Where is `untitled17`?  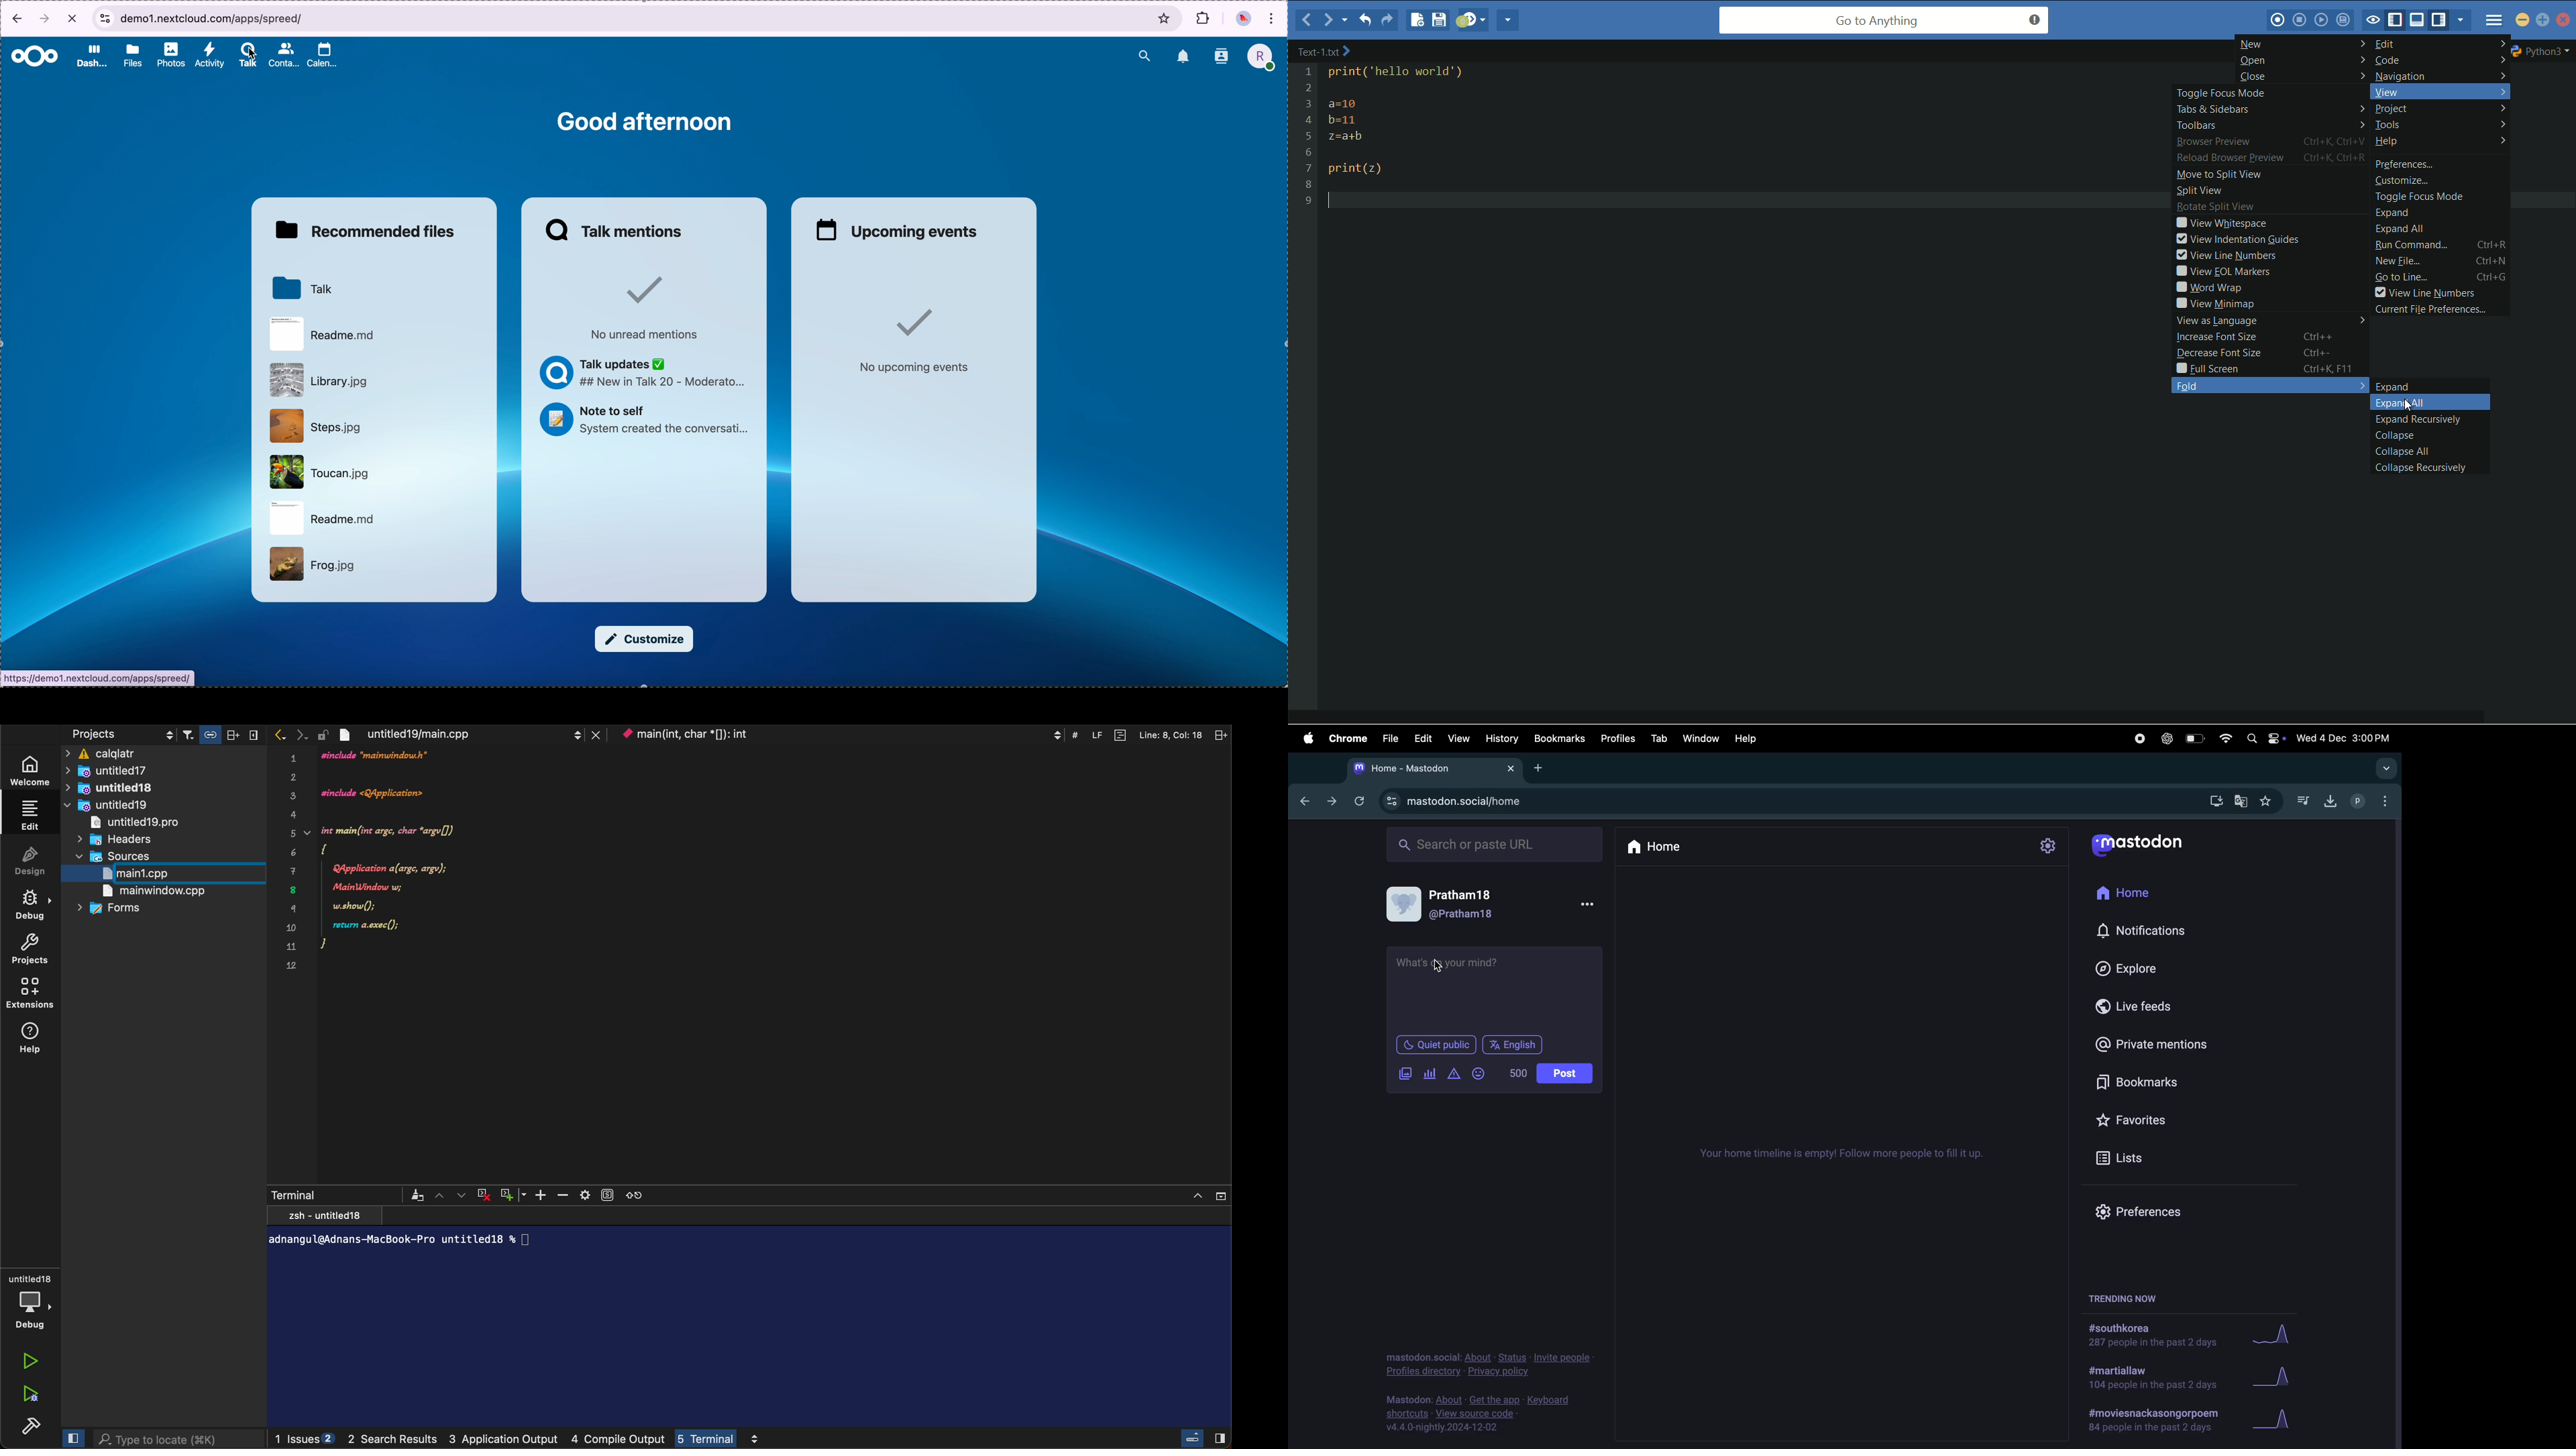 untitled17 is located at coordinates (131, 771).